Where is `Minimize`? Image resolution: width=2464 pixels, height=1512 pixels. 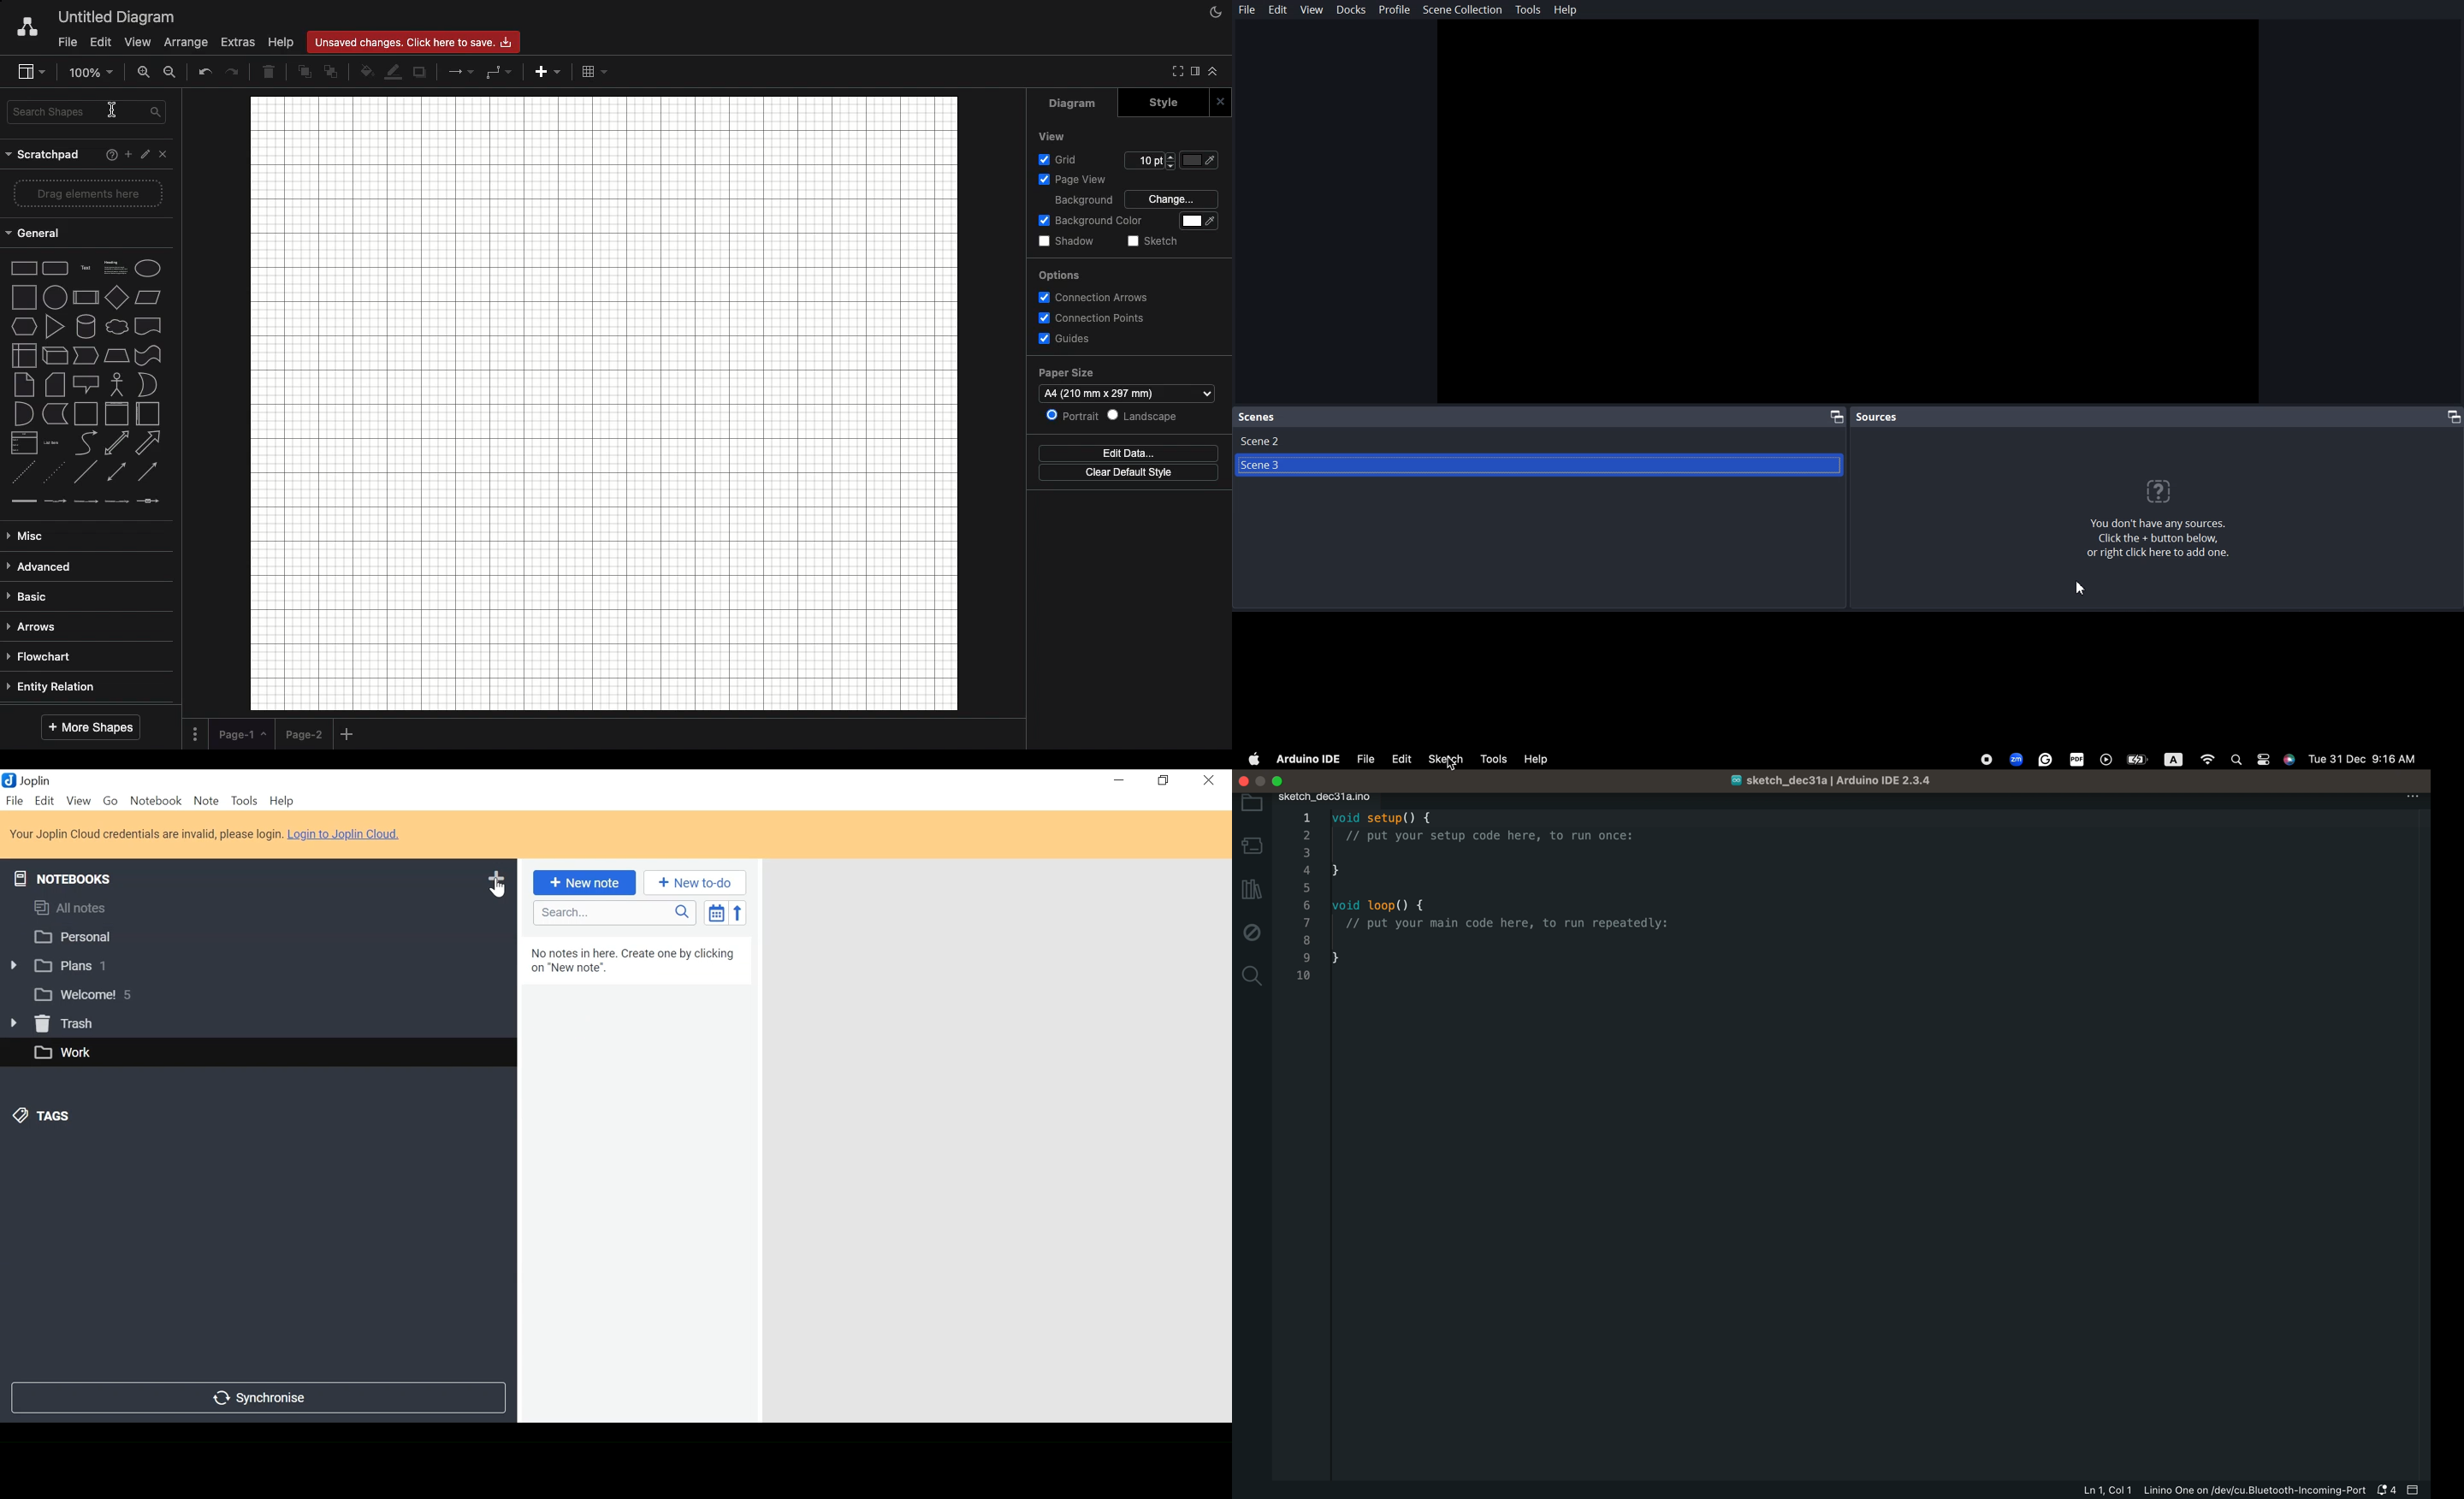
Minimize is located at coordinates (1119, 780).